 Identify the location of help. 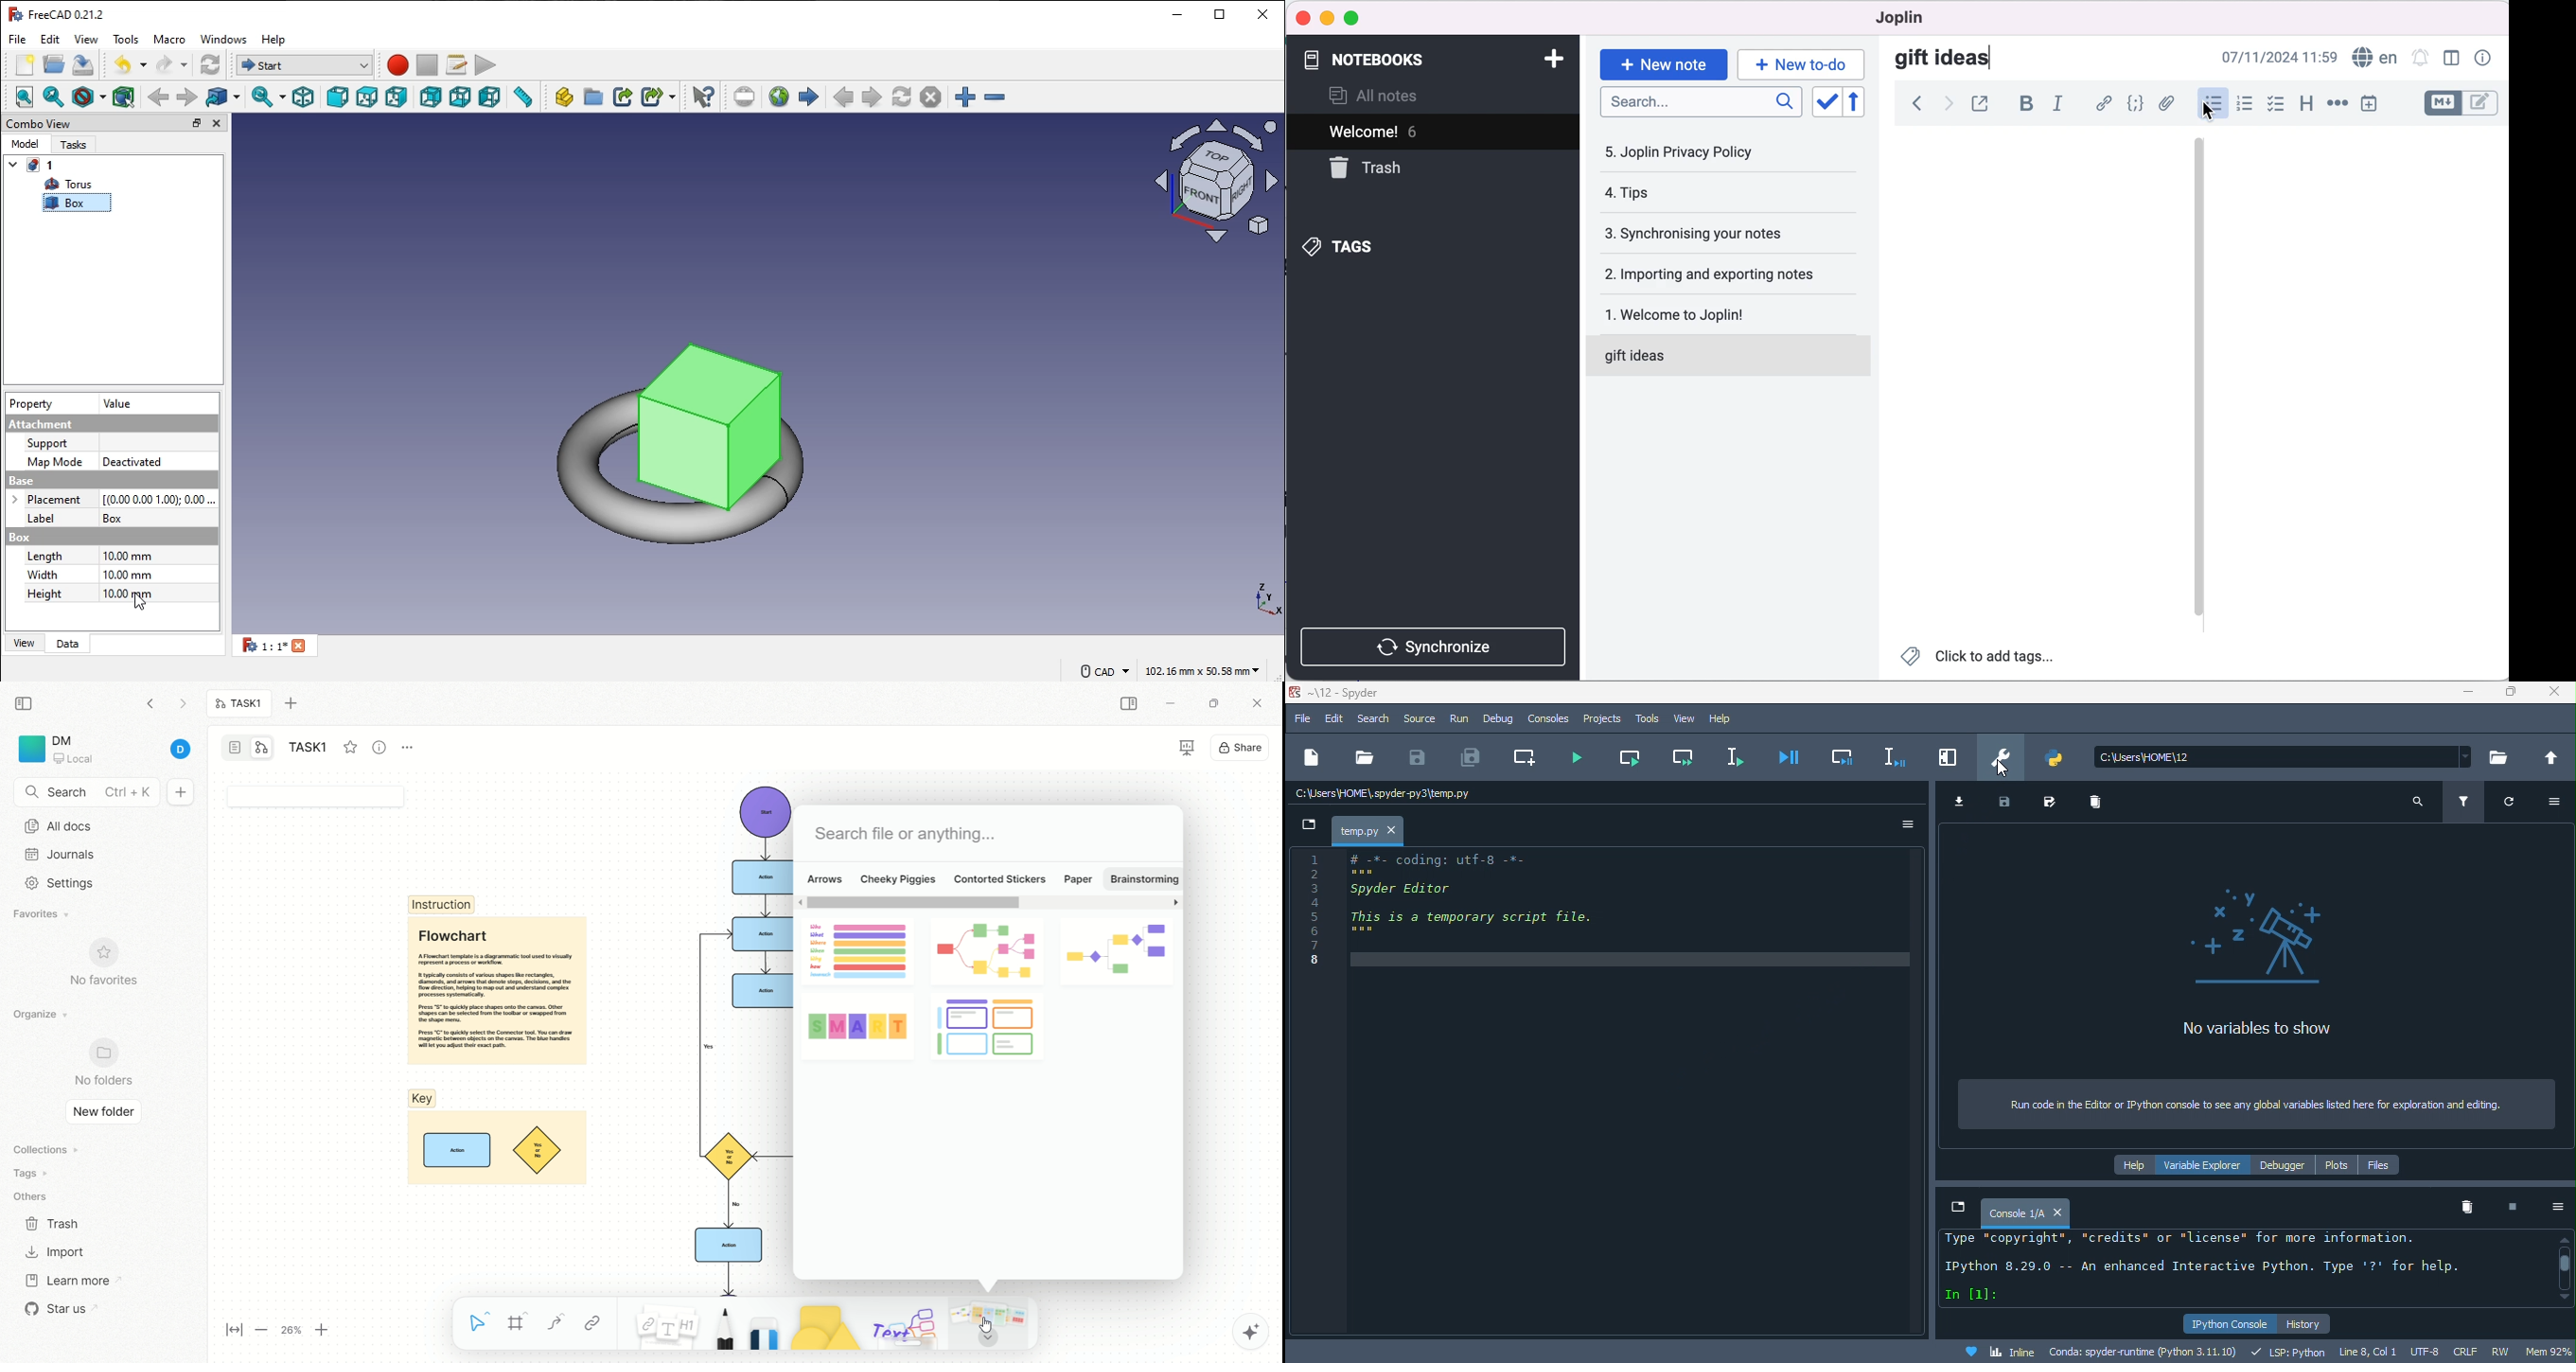
(1730, 718).